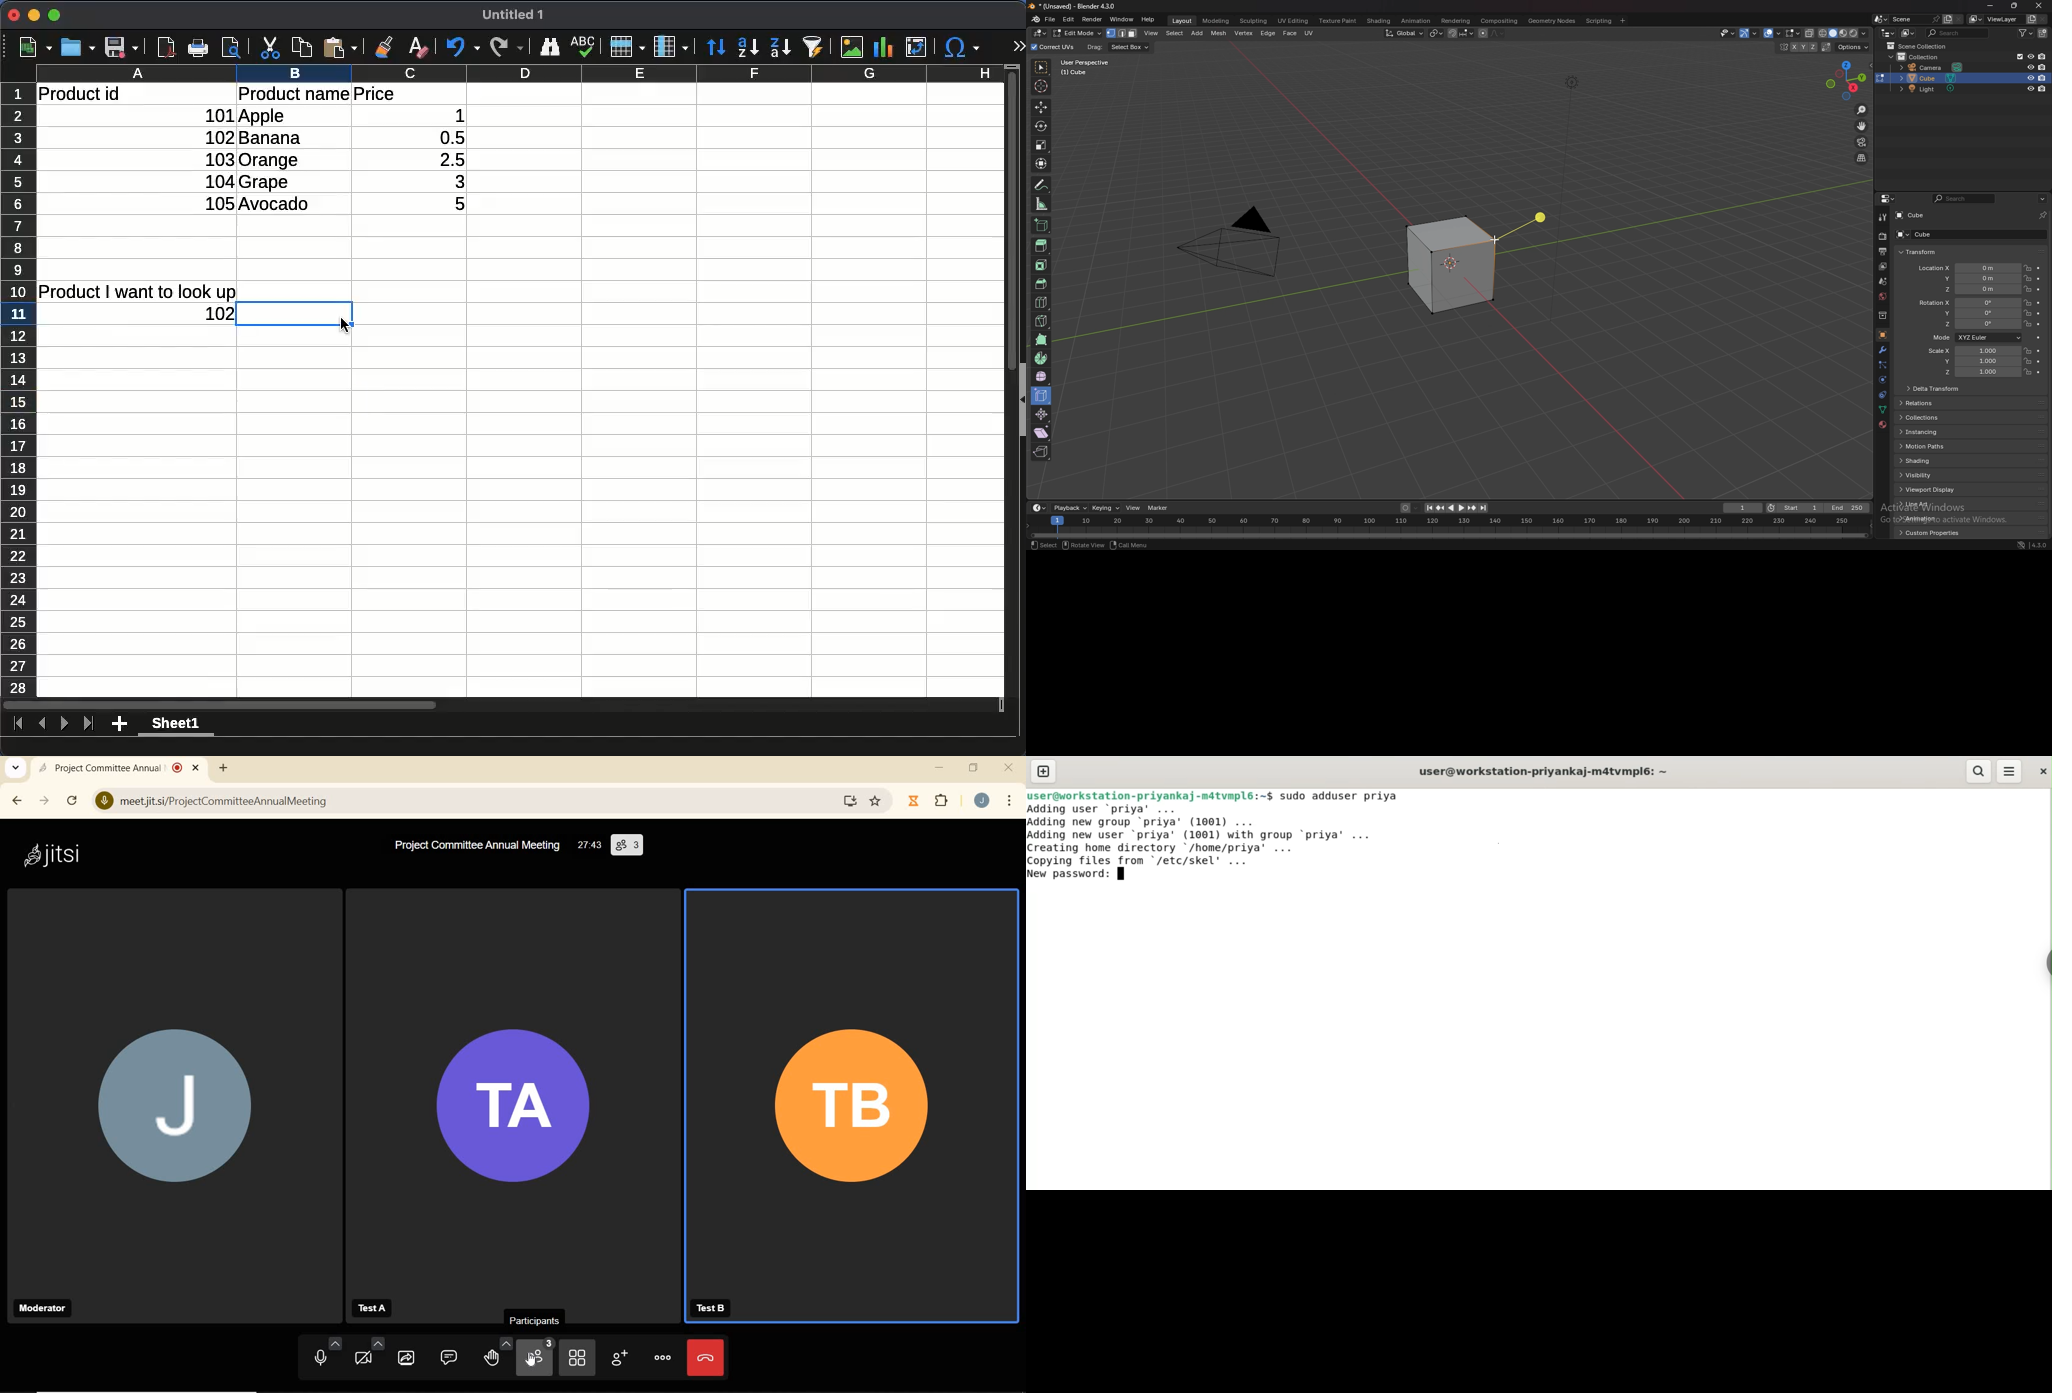  I want to click on expand, so click(1018, 45).